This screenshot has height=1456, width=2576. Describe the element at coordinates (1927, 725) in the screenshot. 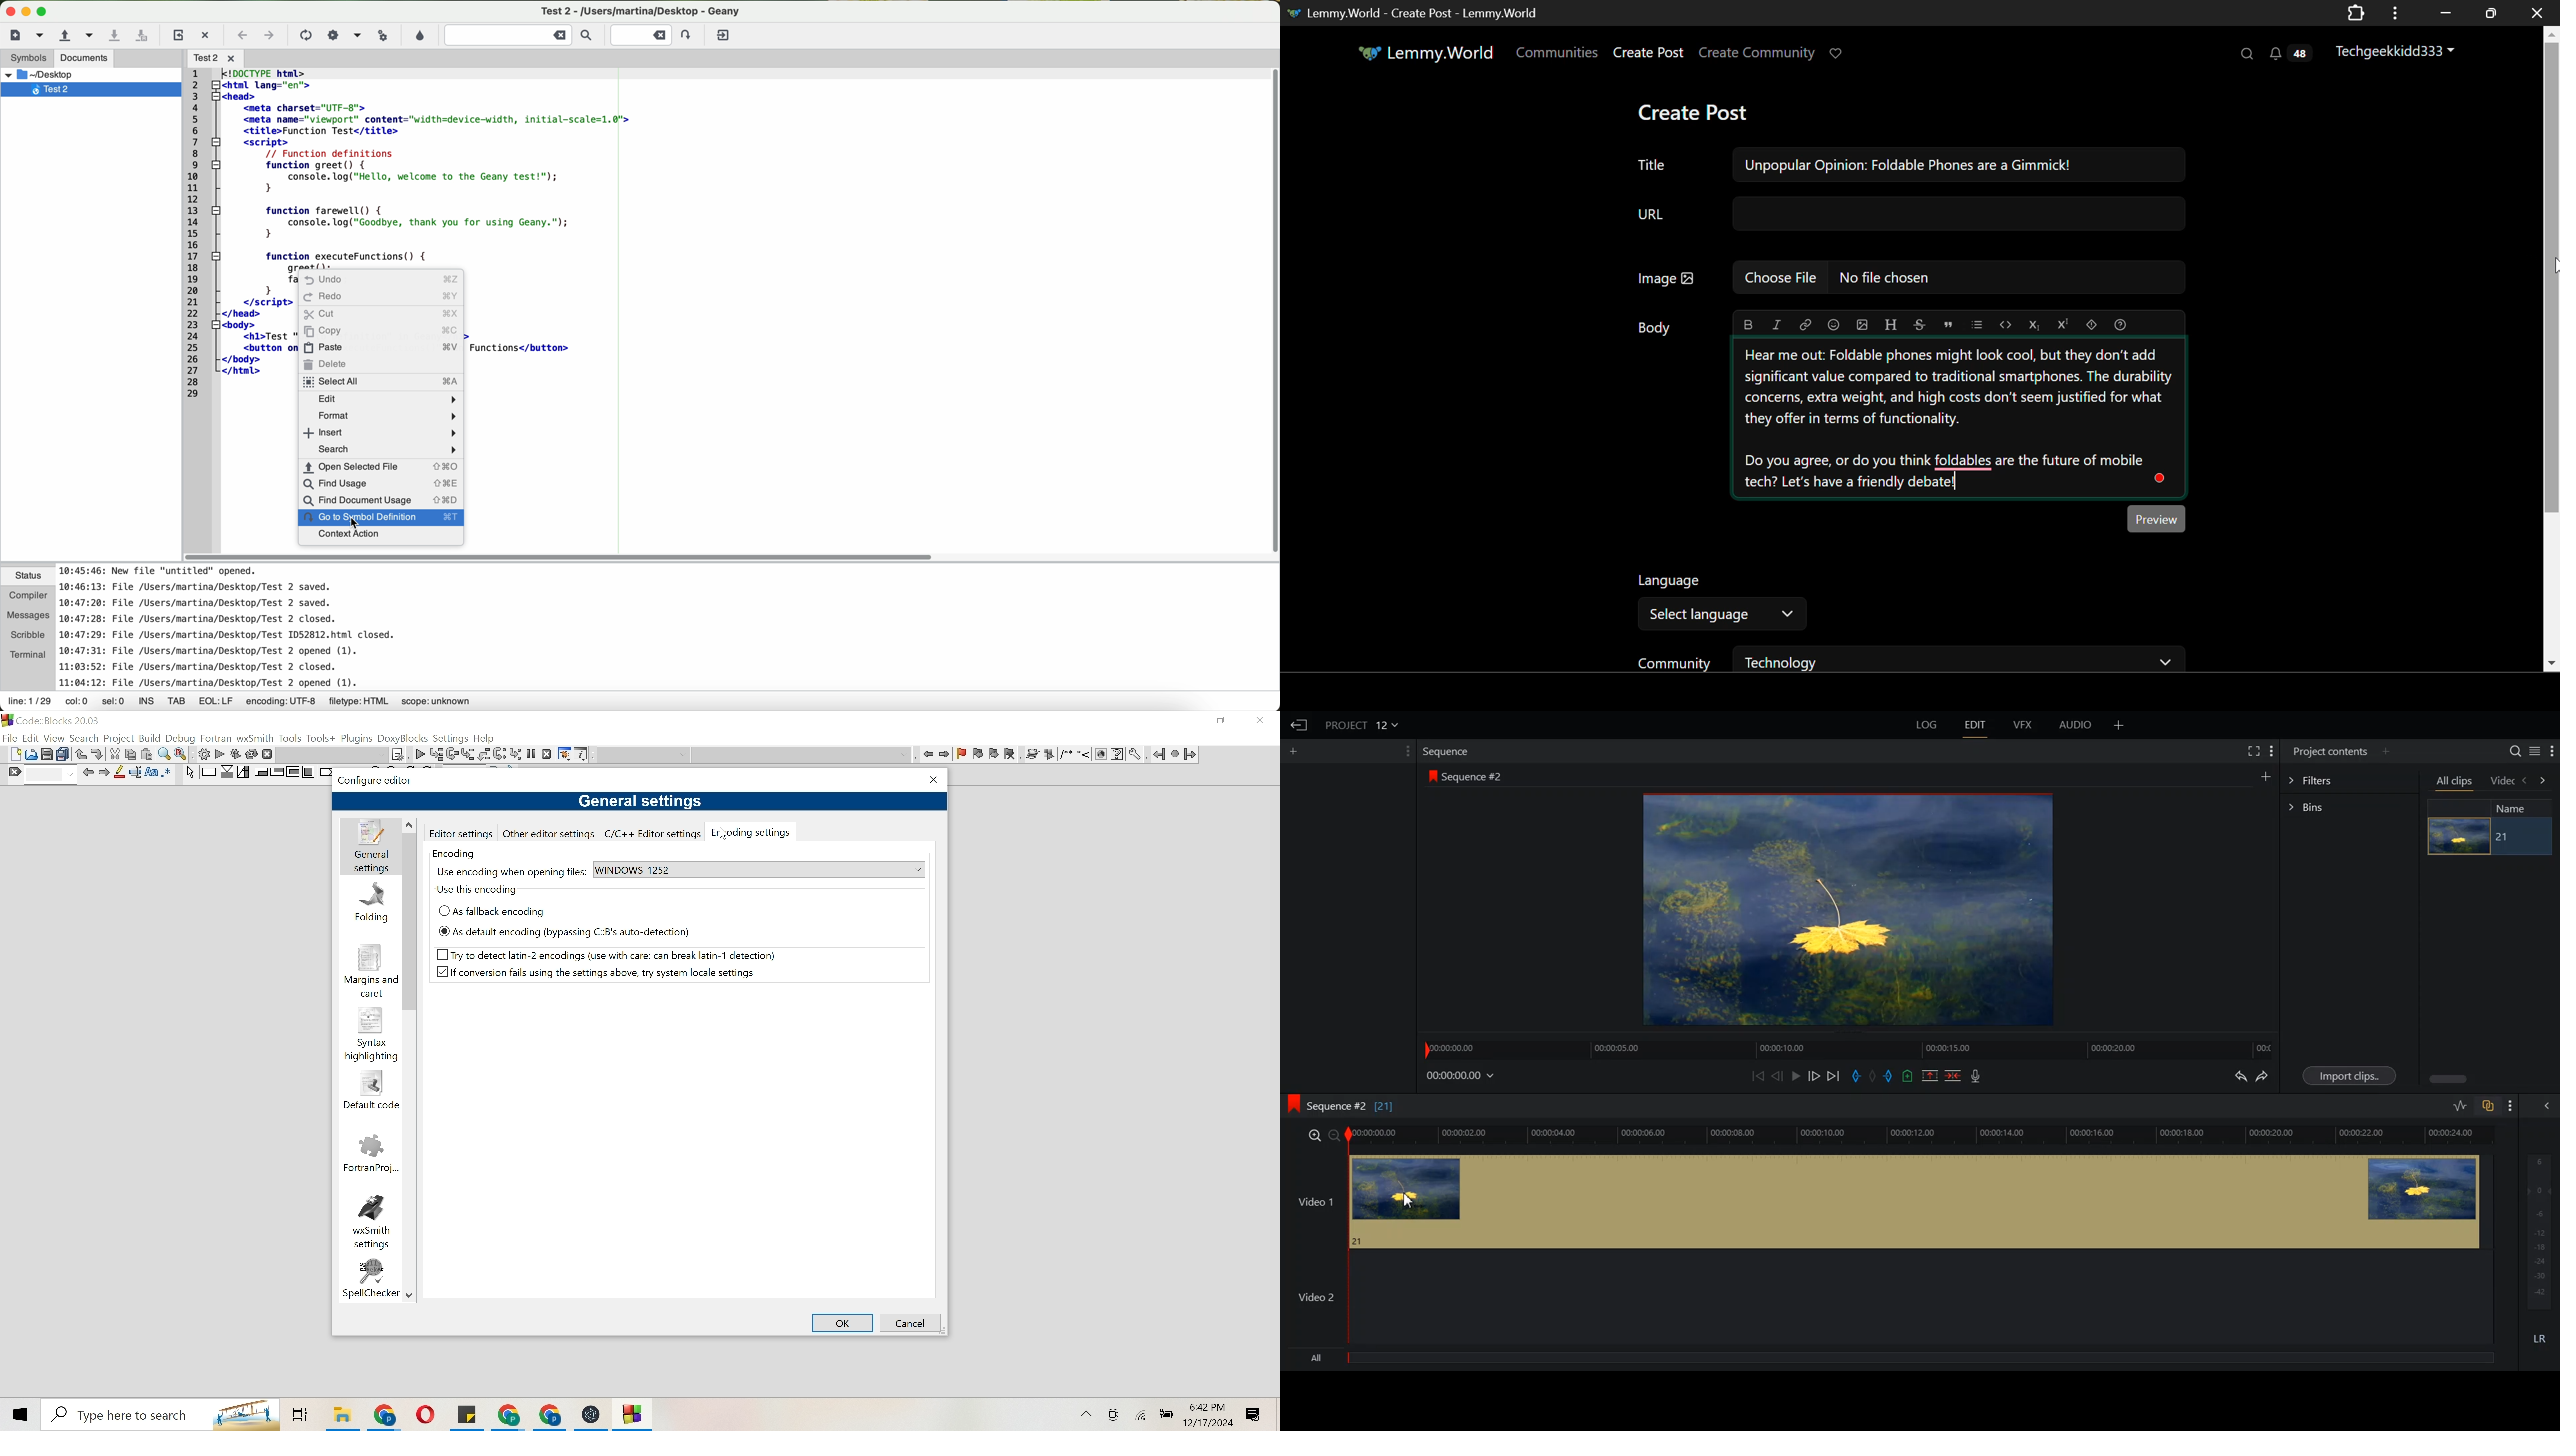

I see `Log` at that location.